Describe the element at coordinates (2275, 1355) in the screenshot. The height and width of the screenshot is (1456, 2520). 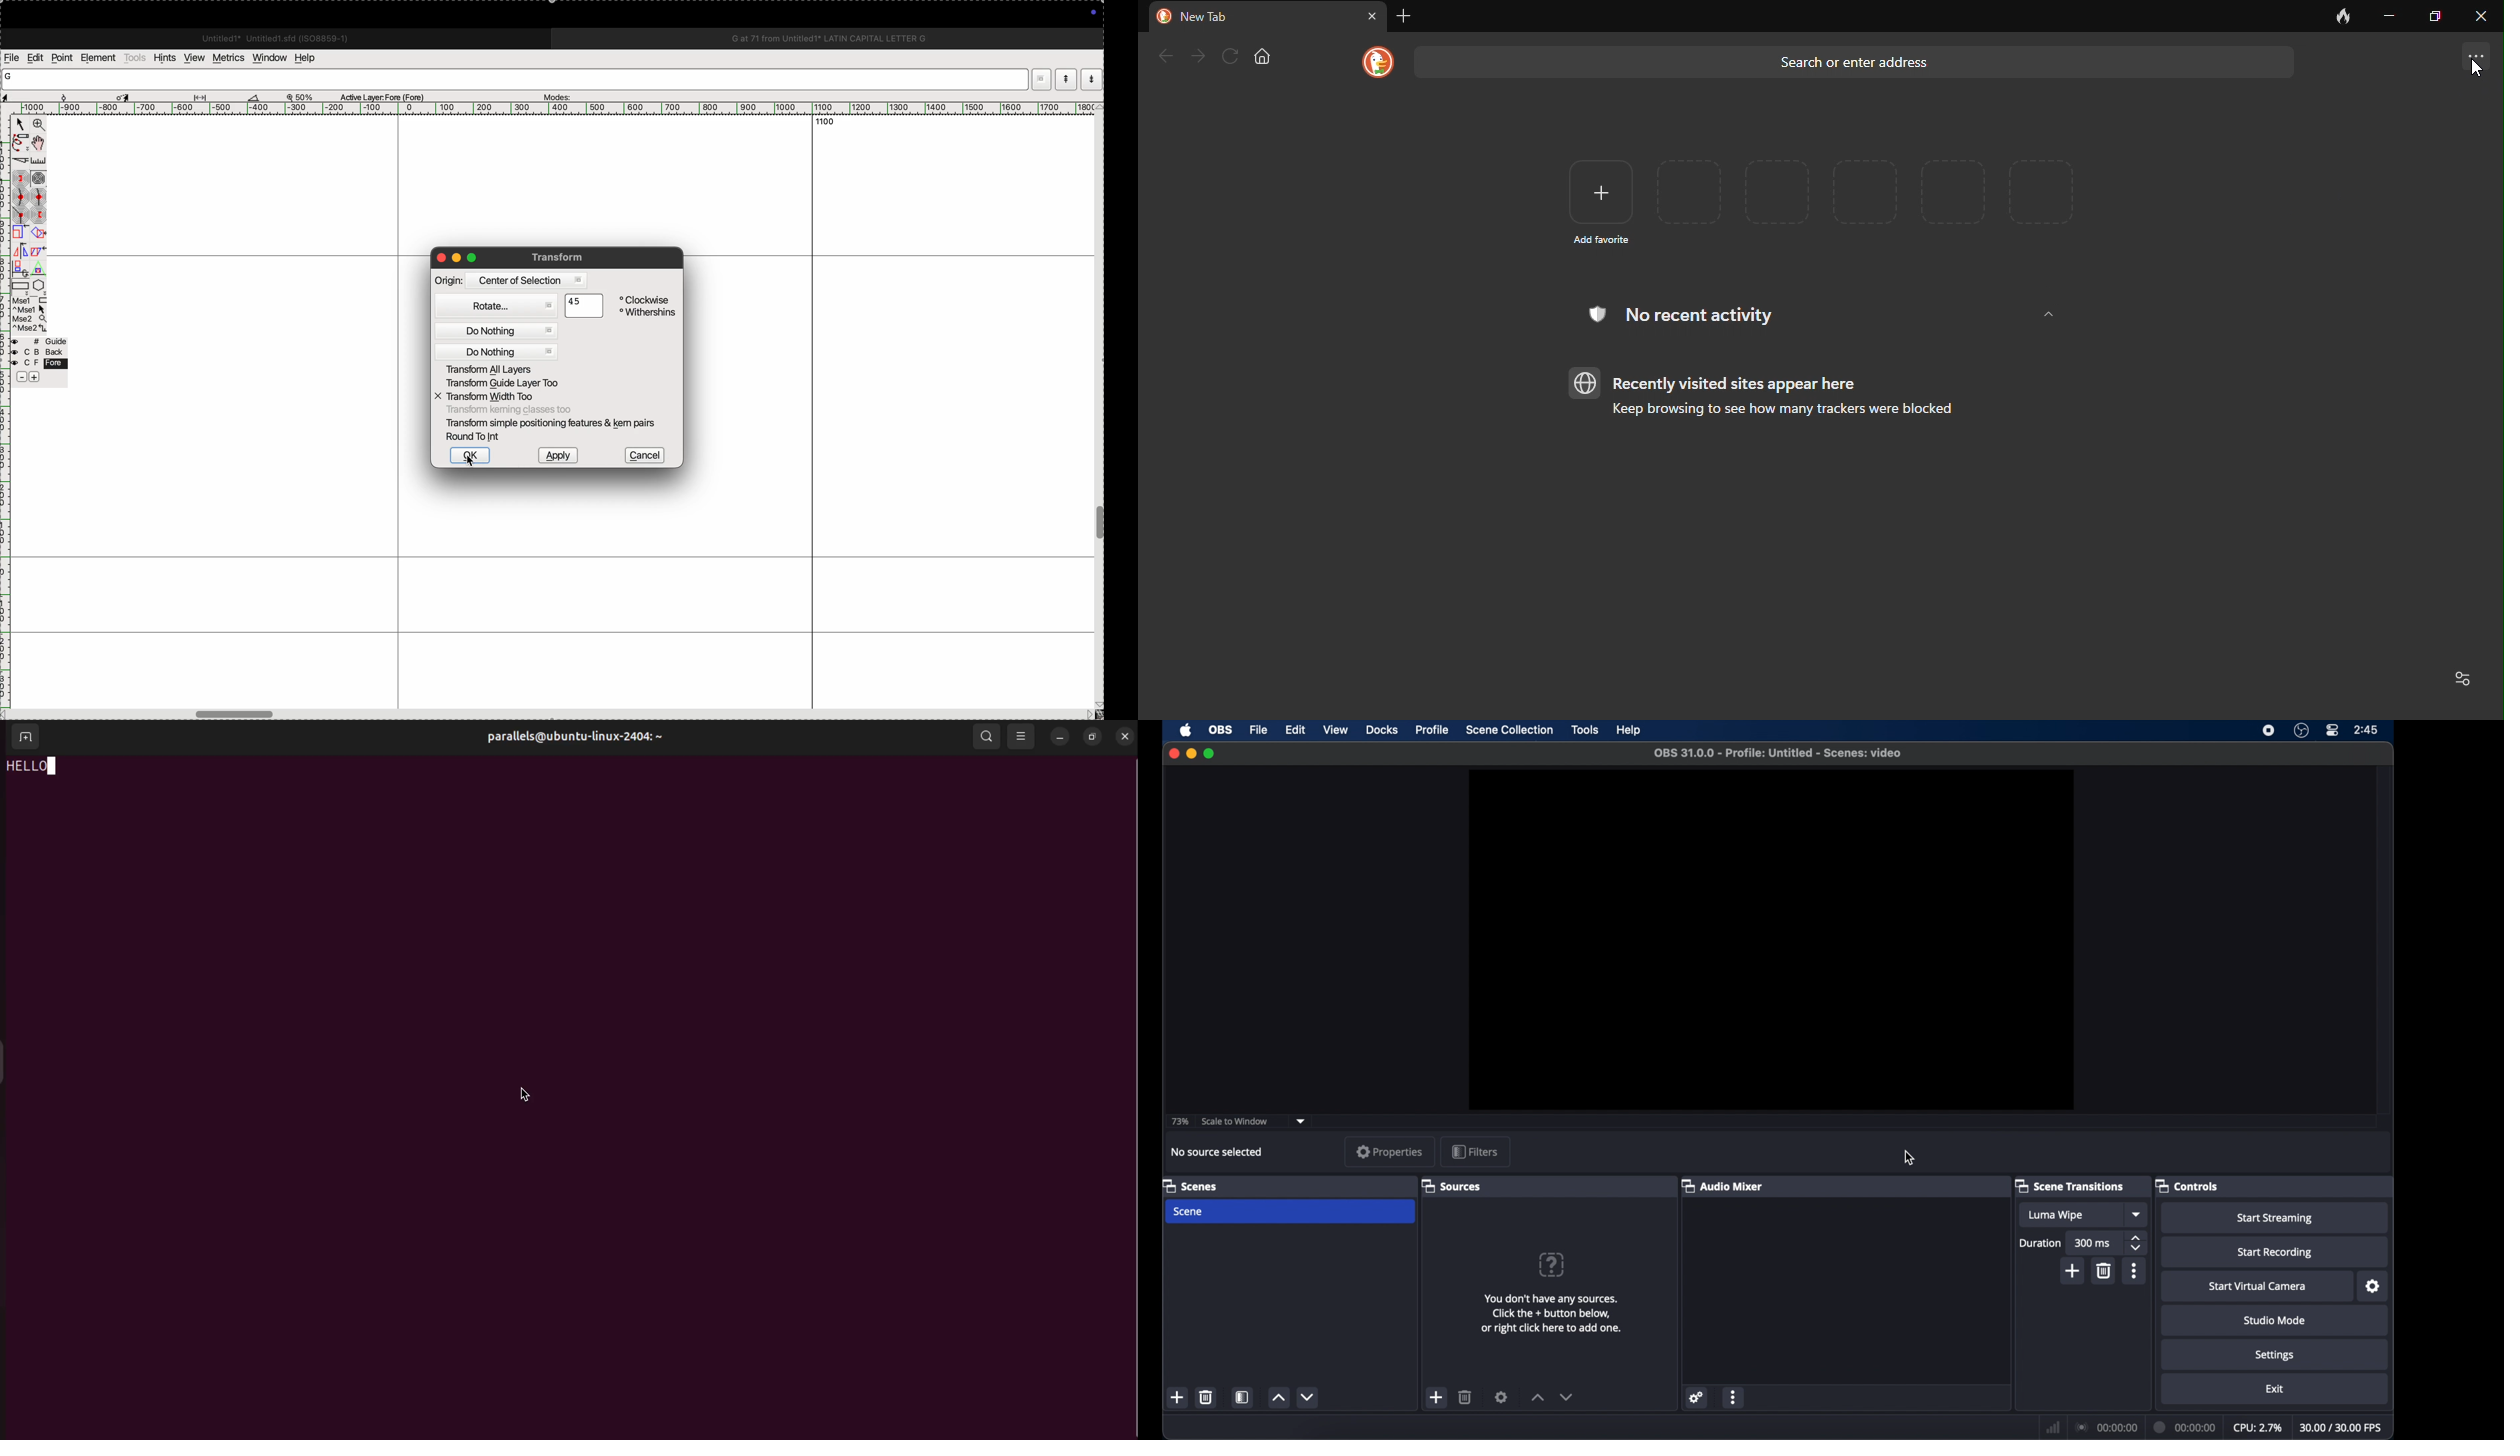
I see `settings` at that location.